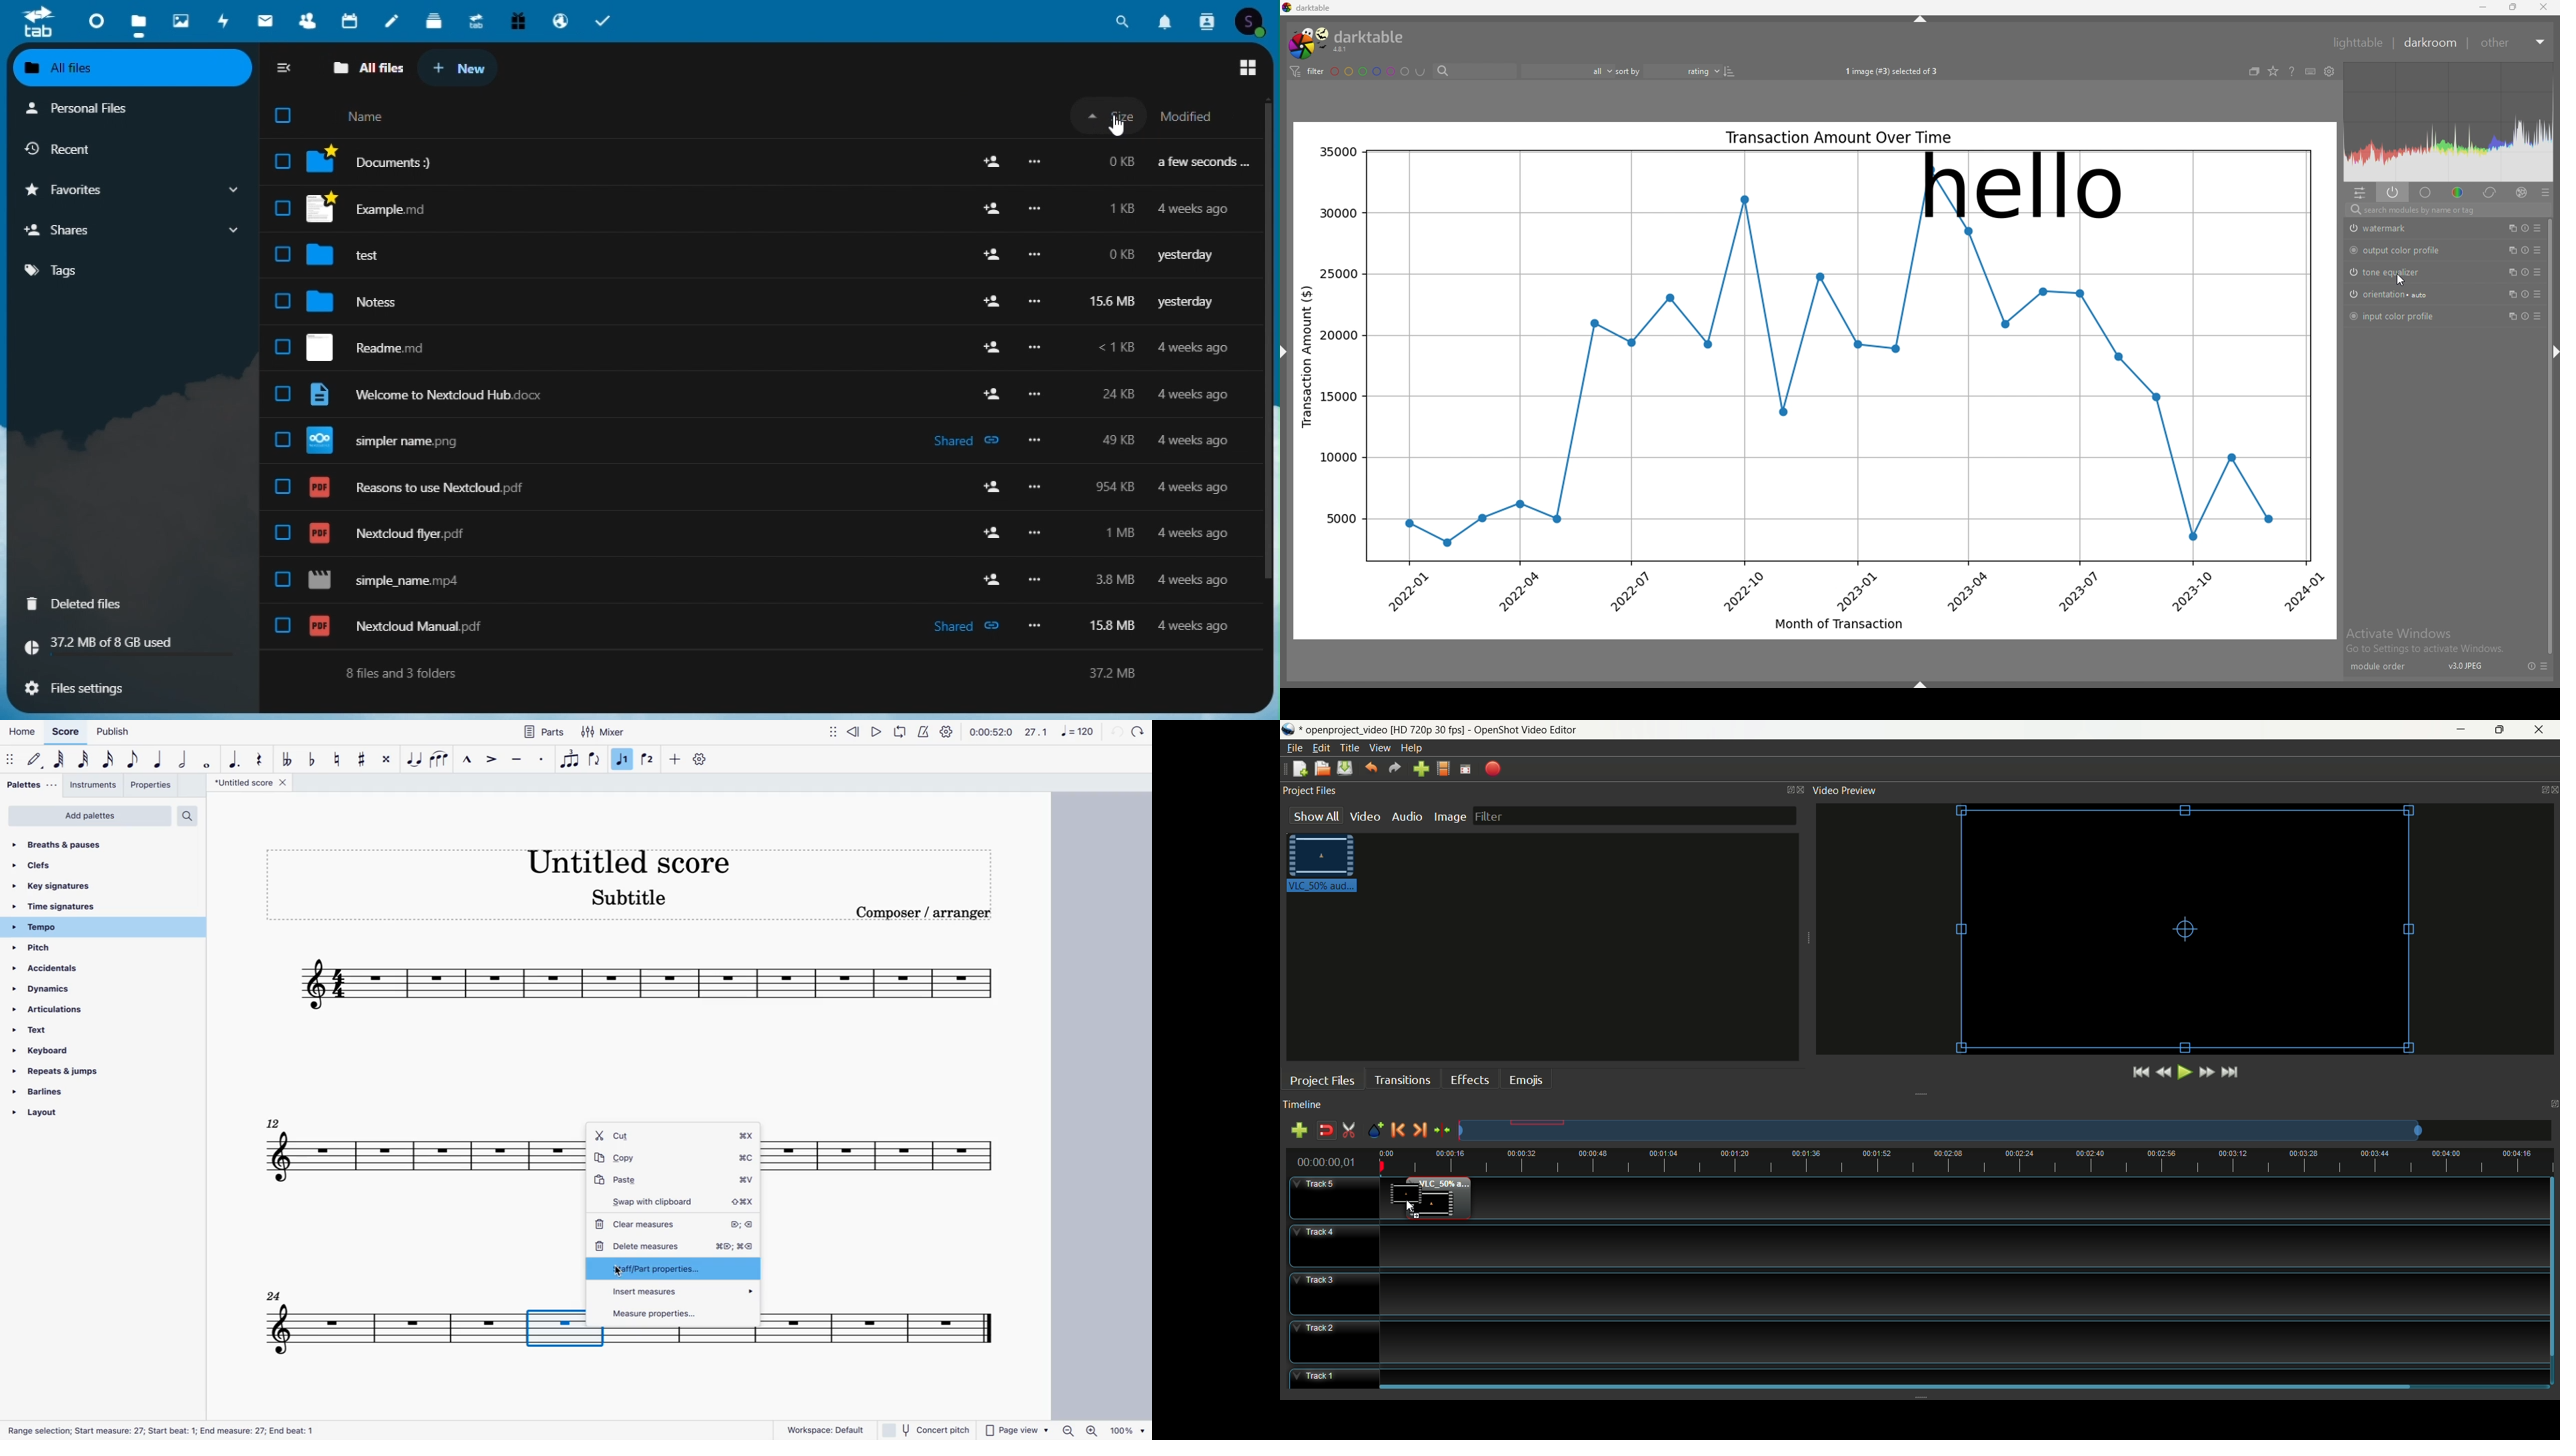 The image size is (2576, 1456). Describe the element at coordinates (2198, 592) in the screenshot. I see `2023-10` at that location.